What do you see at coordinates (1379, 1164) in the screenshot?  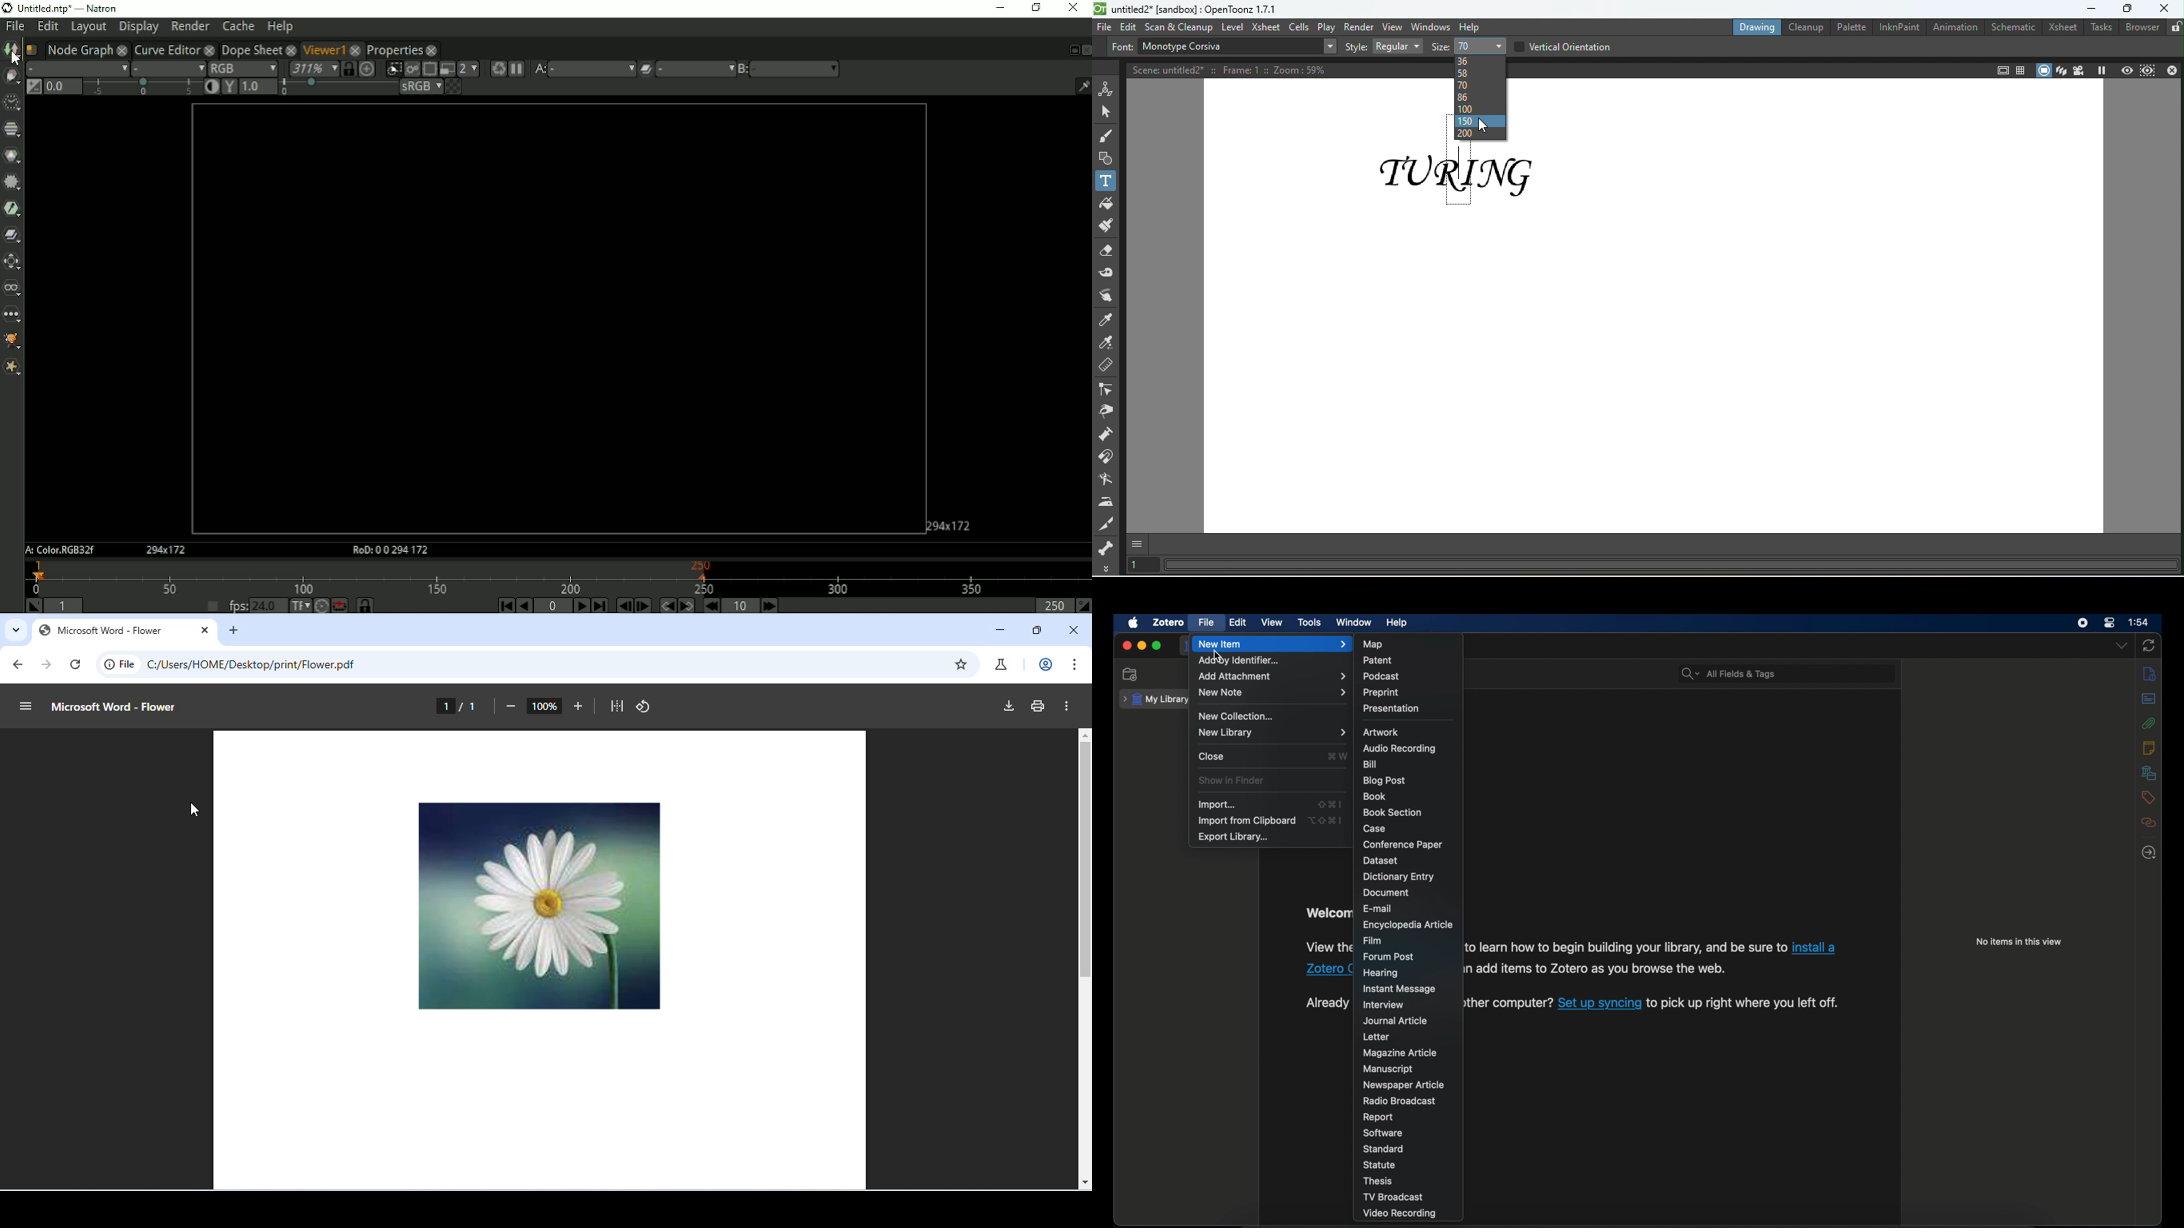 I see `statue` at bounding box center [1379, 1164].